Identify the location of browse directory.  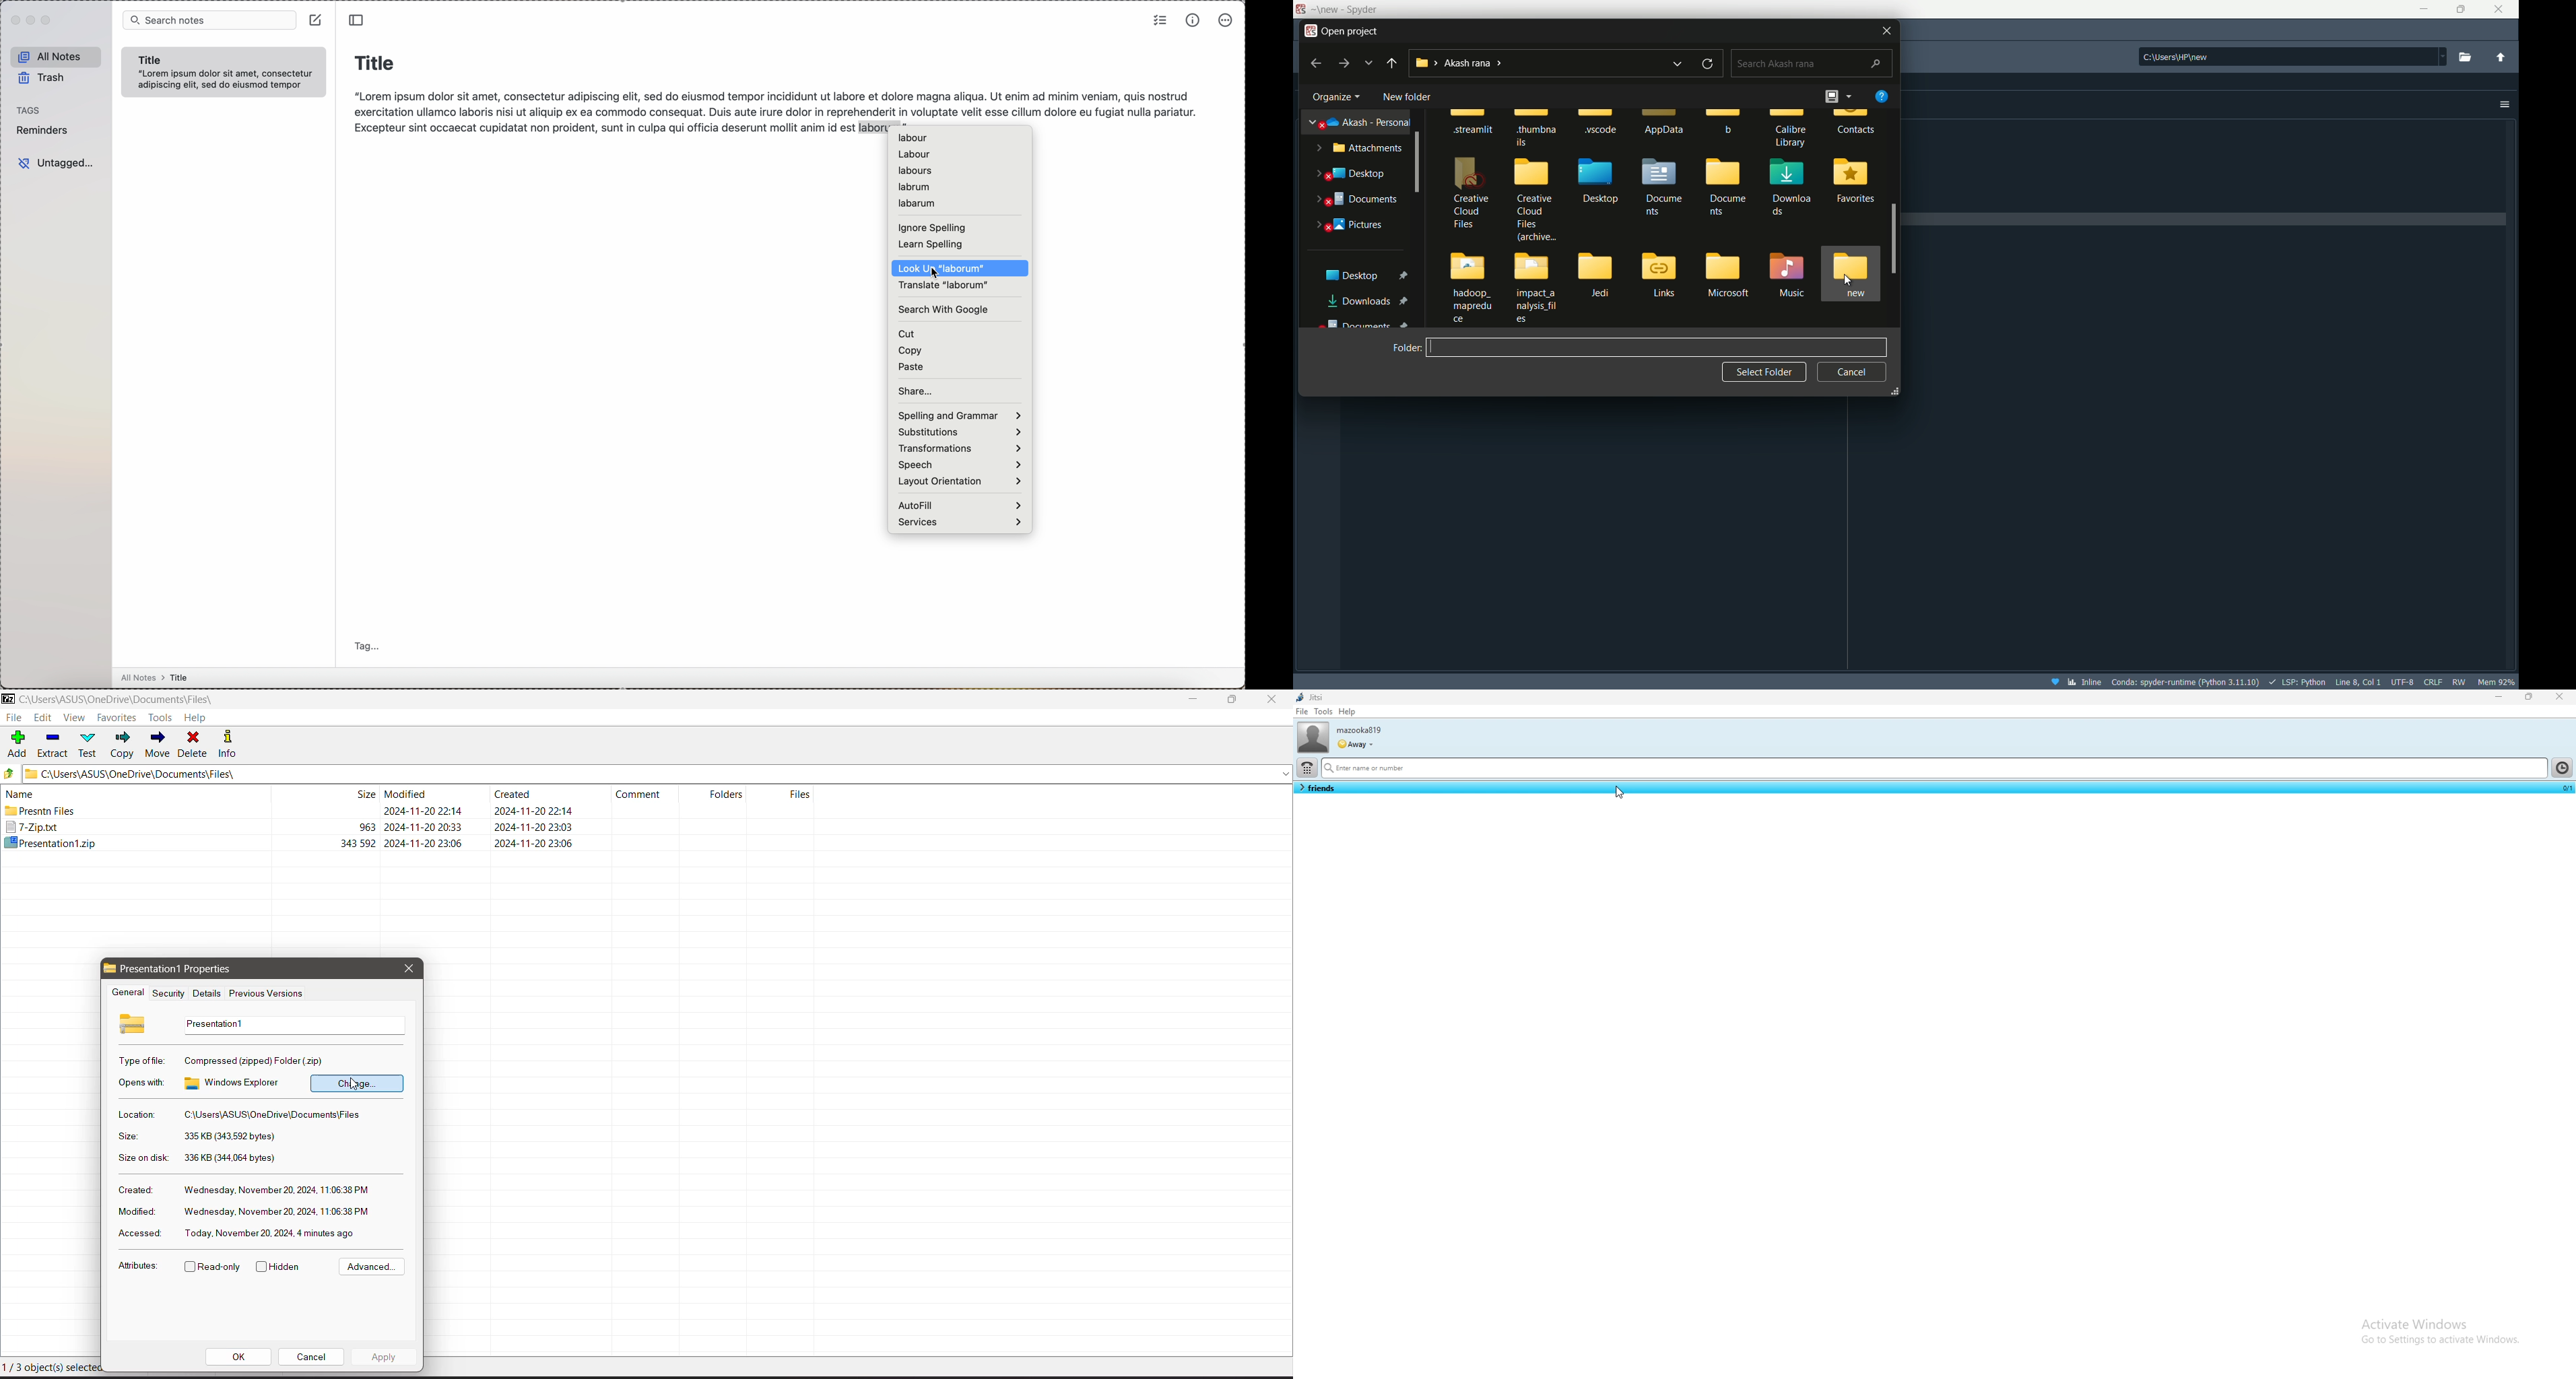
(2467, 57).